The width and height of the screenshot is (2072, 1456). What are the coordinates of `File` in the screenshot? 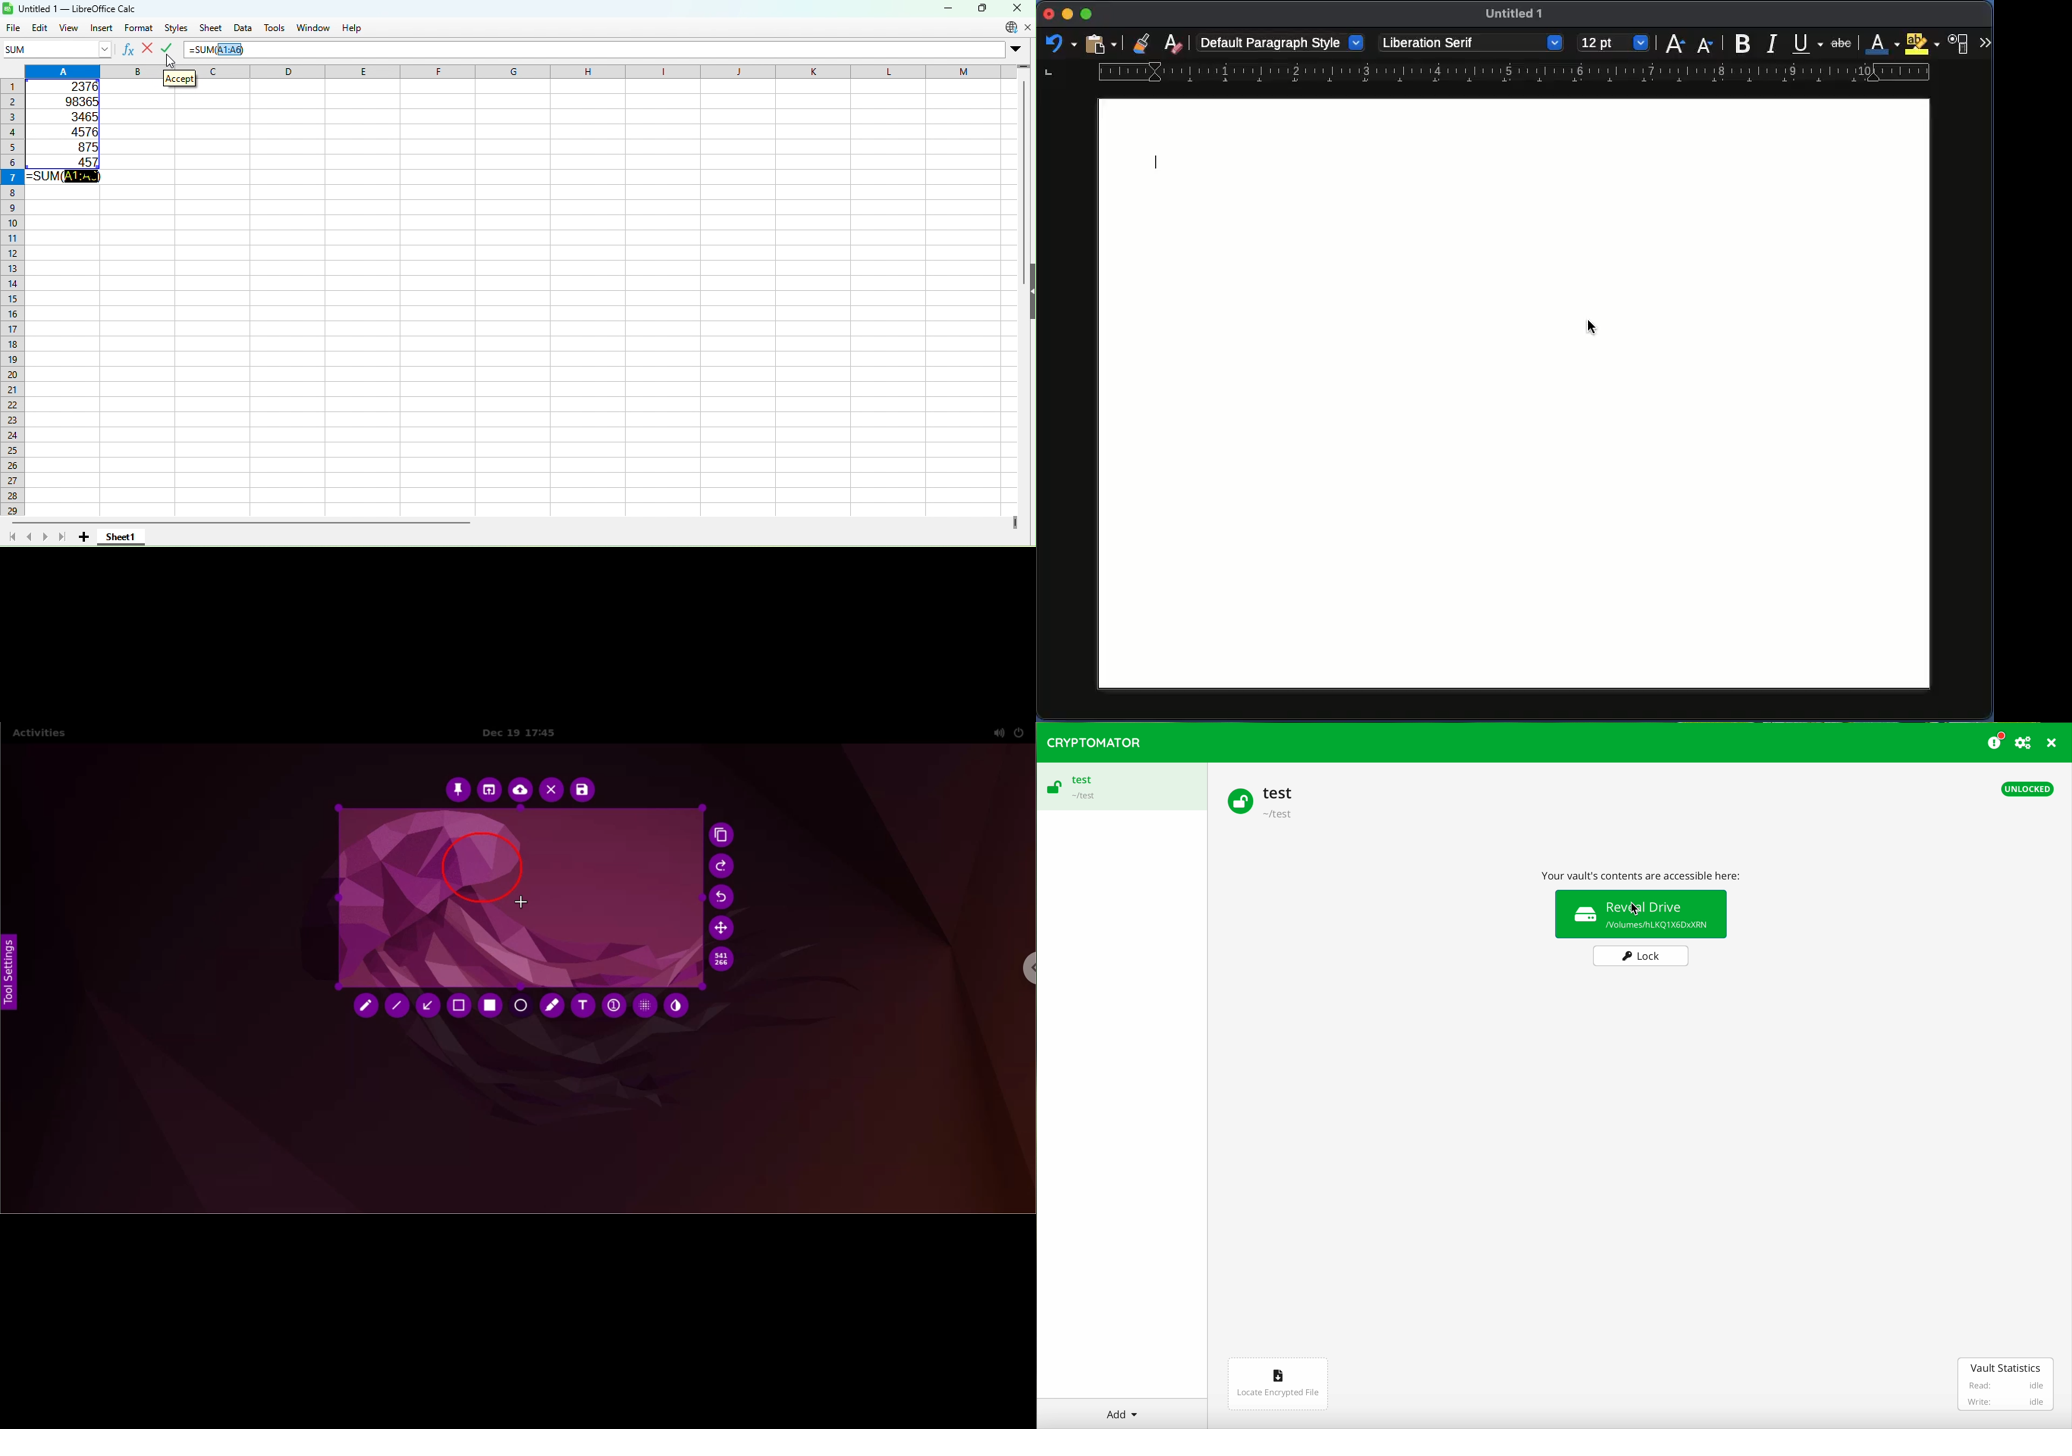 It's located at (14, 29).